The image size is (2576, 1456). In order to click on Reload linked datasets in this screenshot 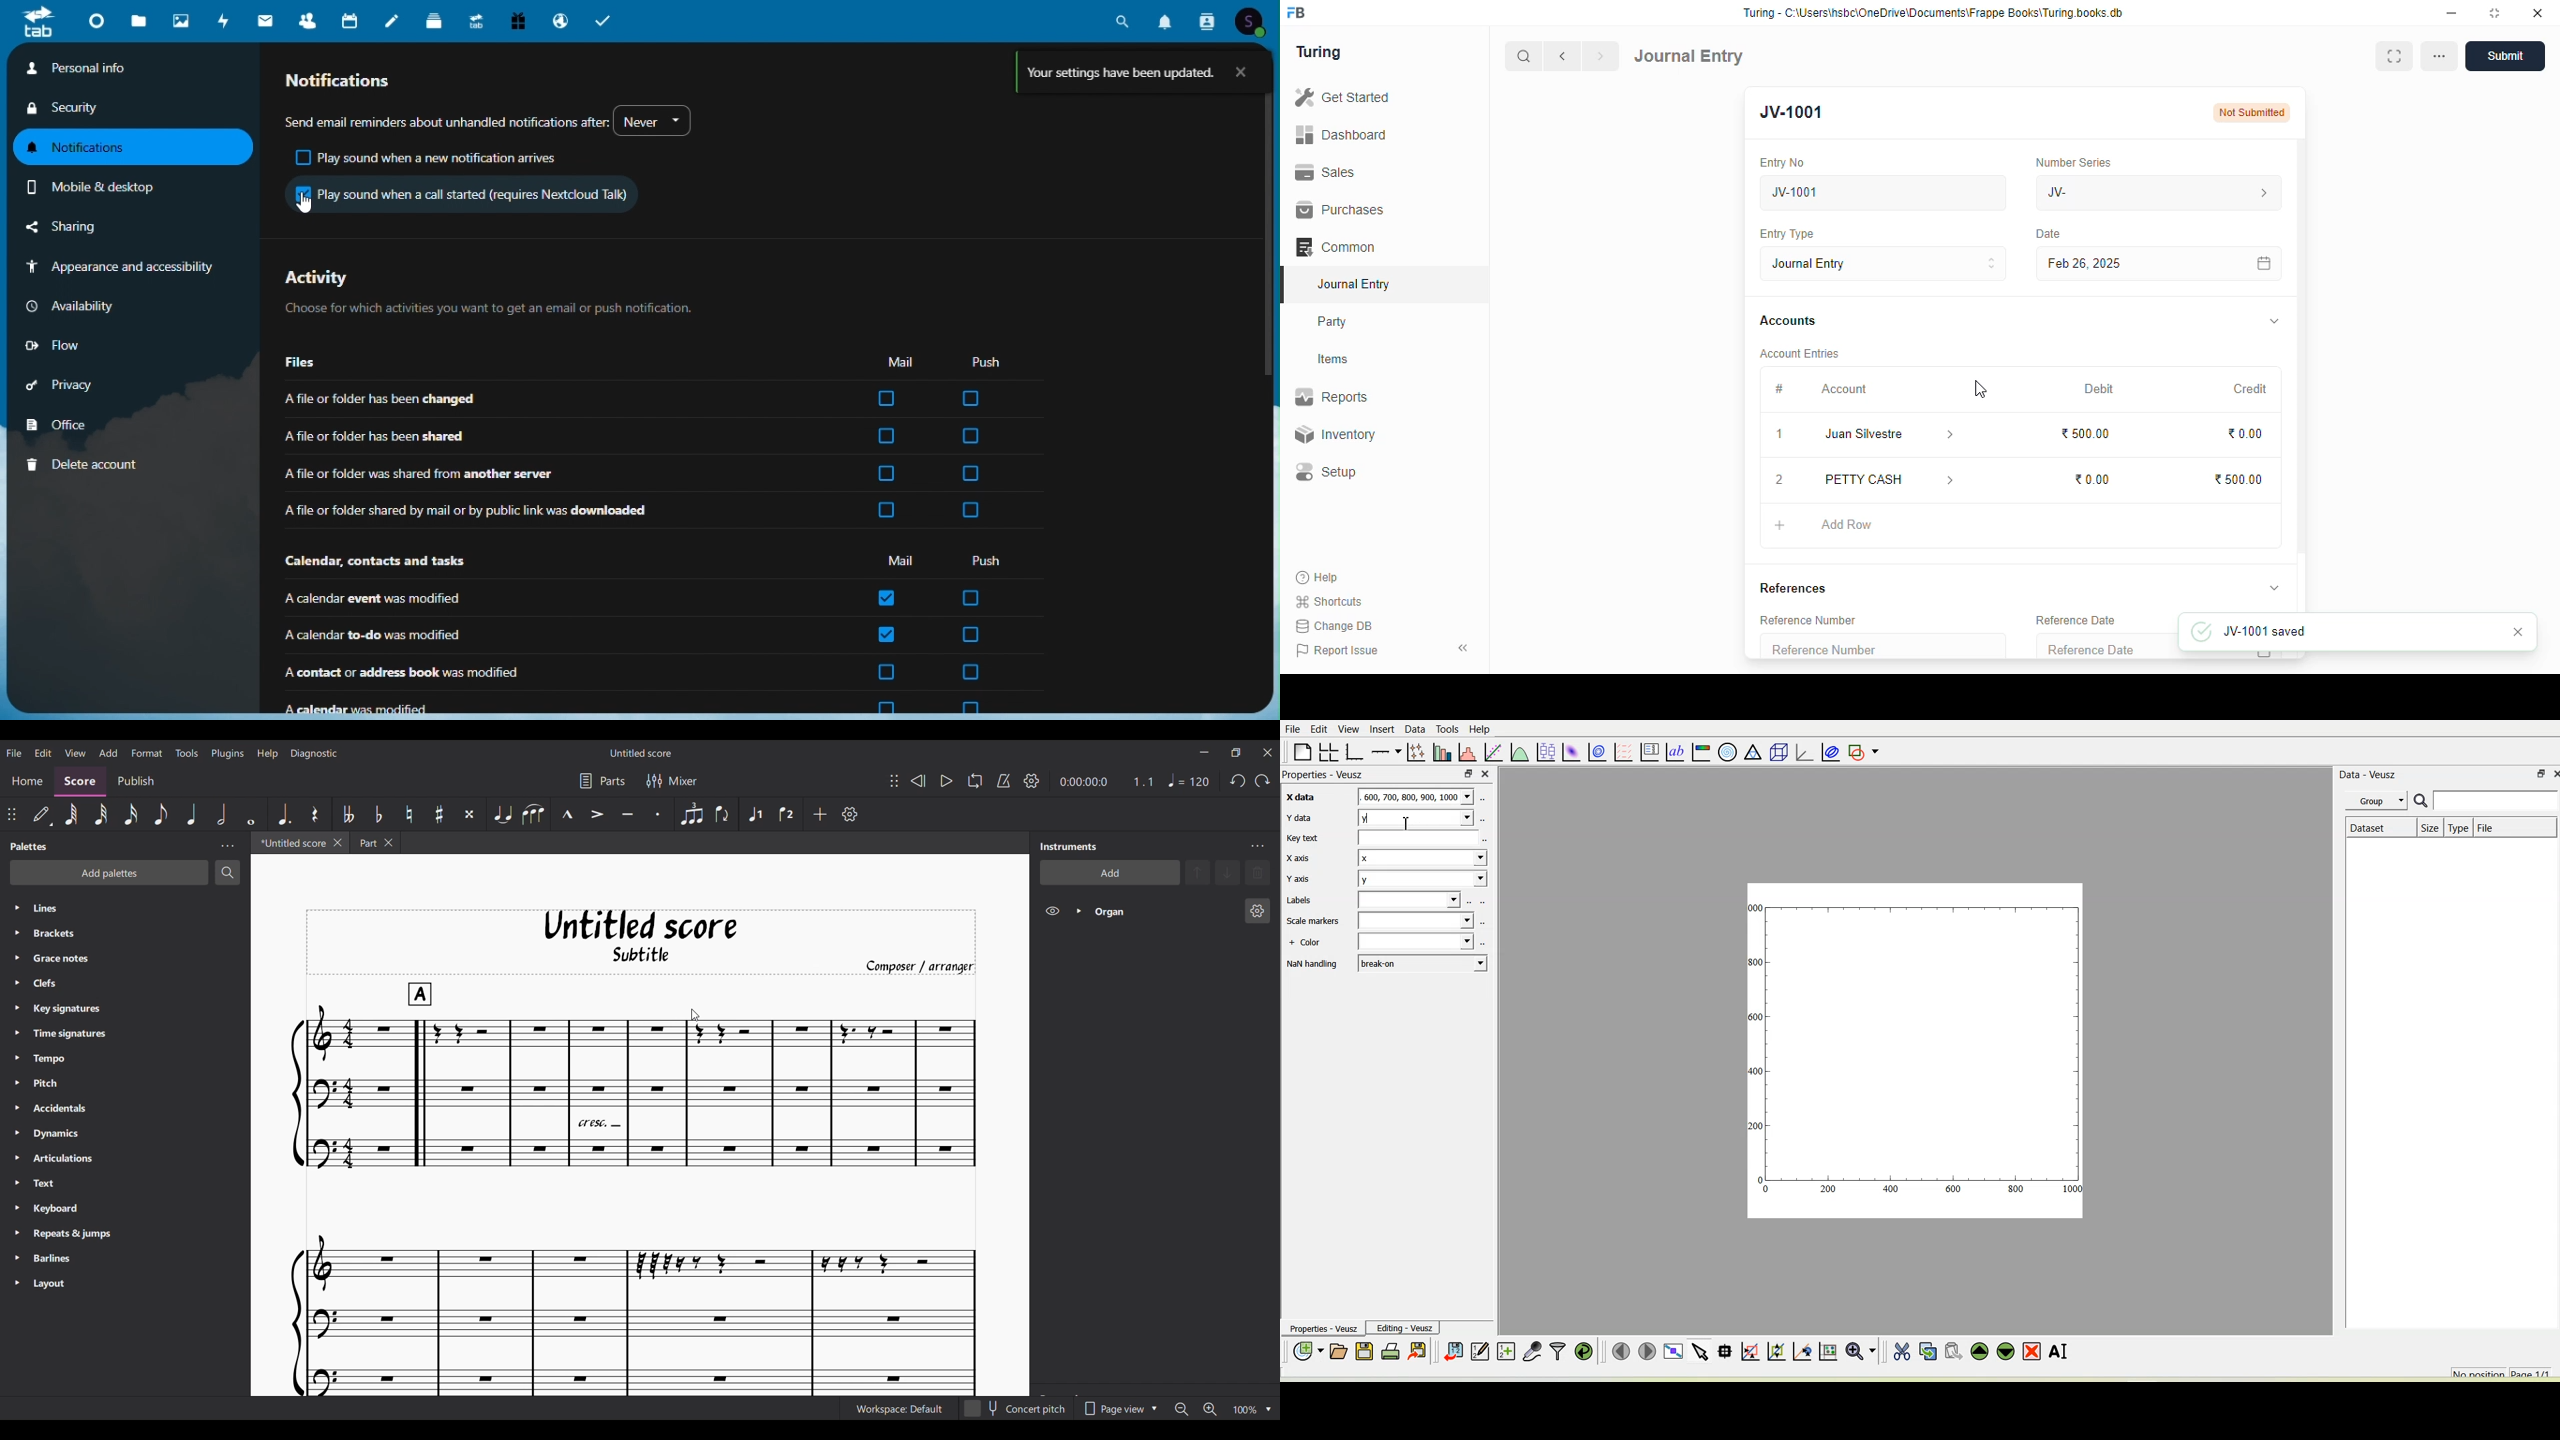, I will do `click(1584, 1351)`.